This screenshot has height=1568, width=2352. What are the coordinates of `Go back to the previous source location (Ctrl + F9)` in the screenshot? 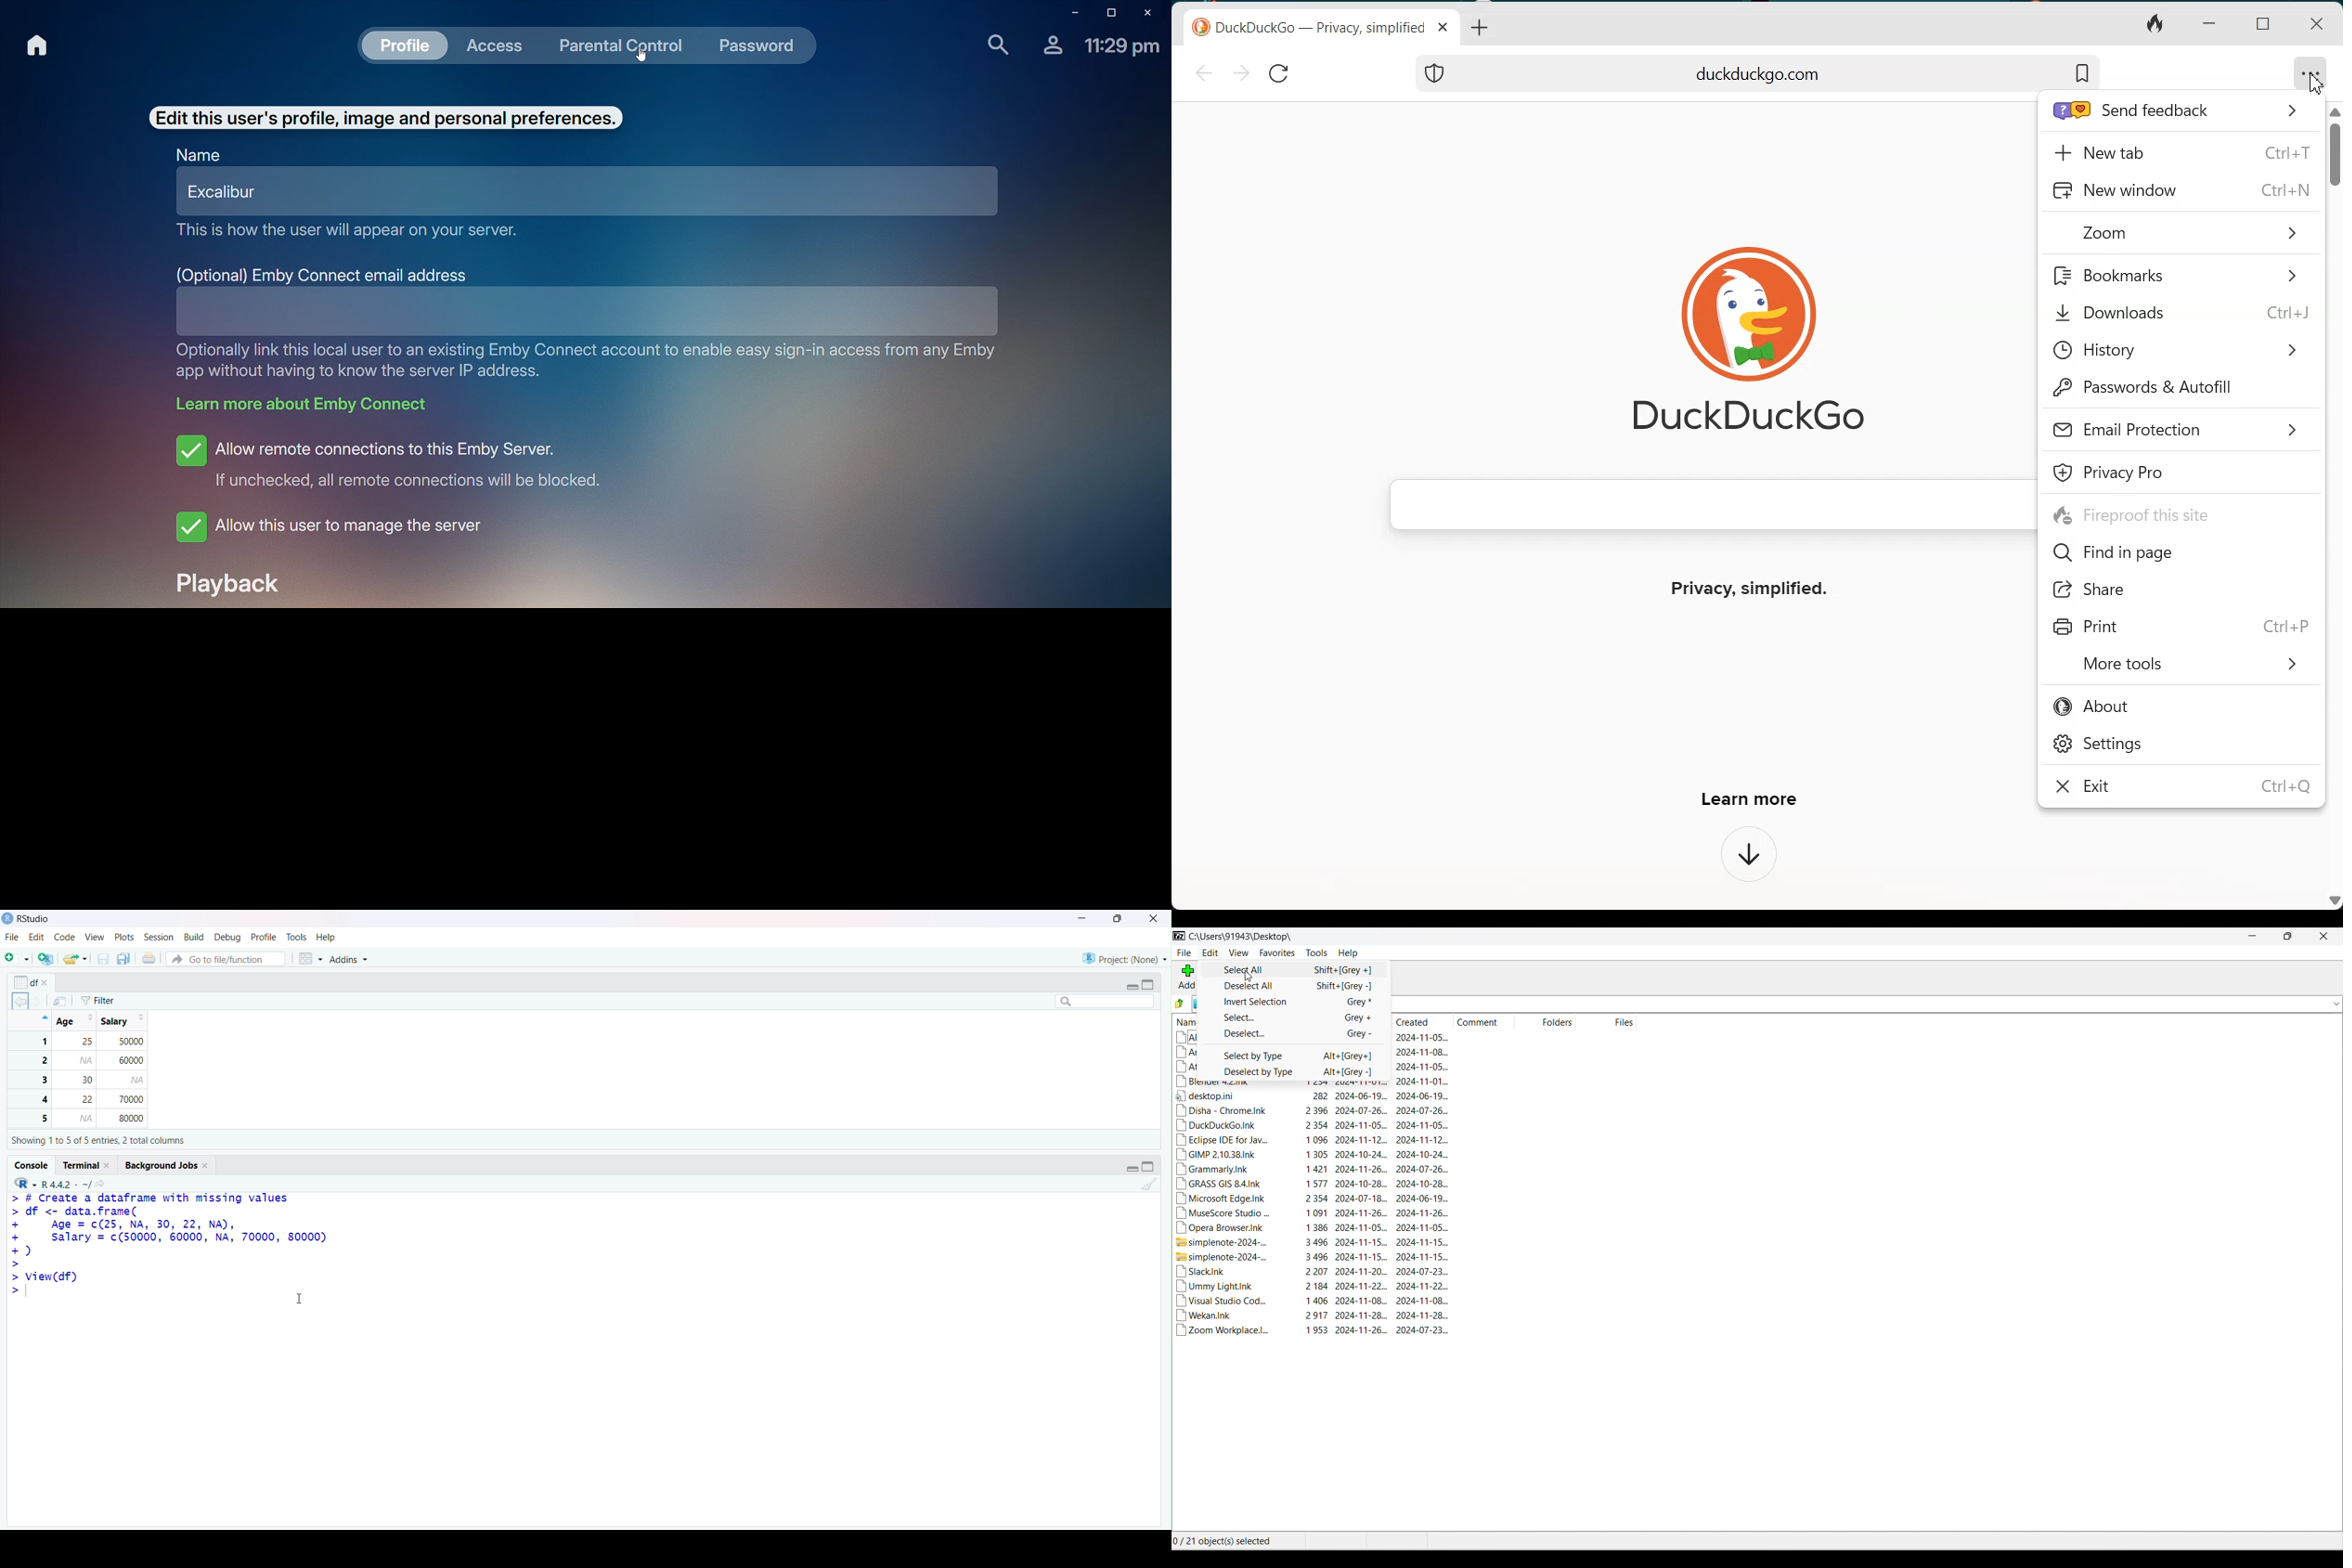 It's located at (20, 1000).